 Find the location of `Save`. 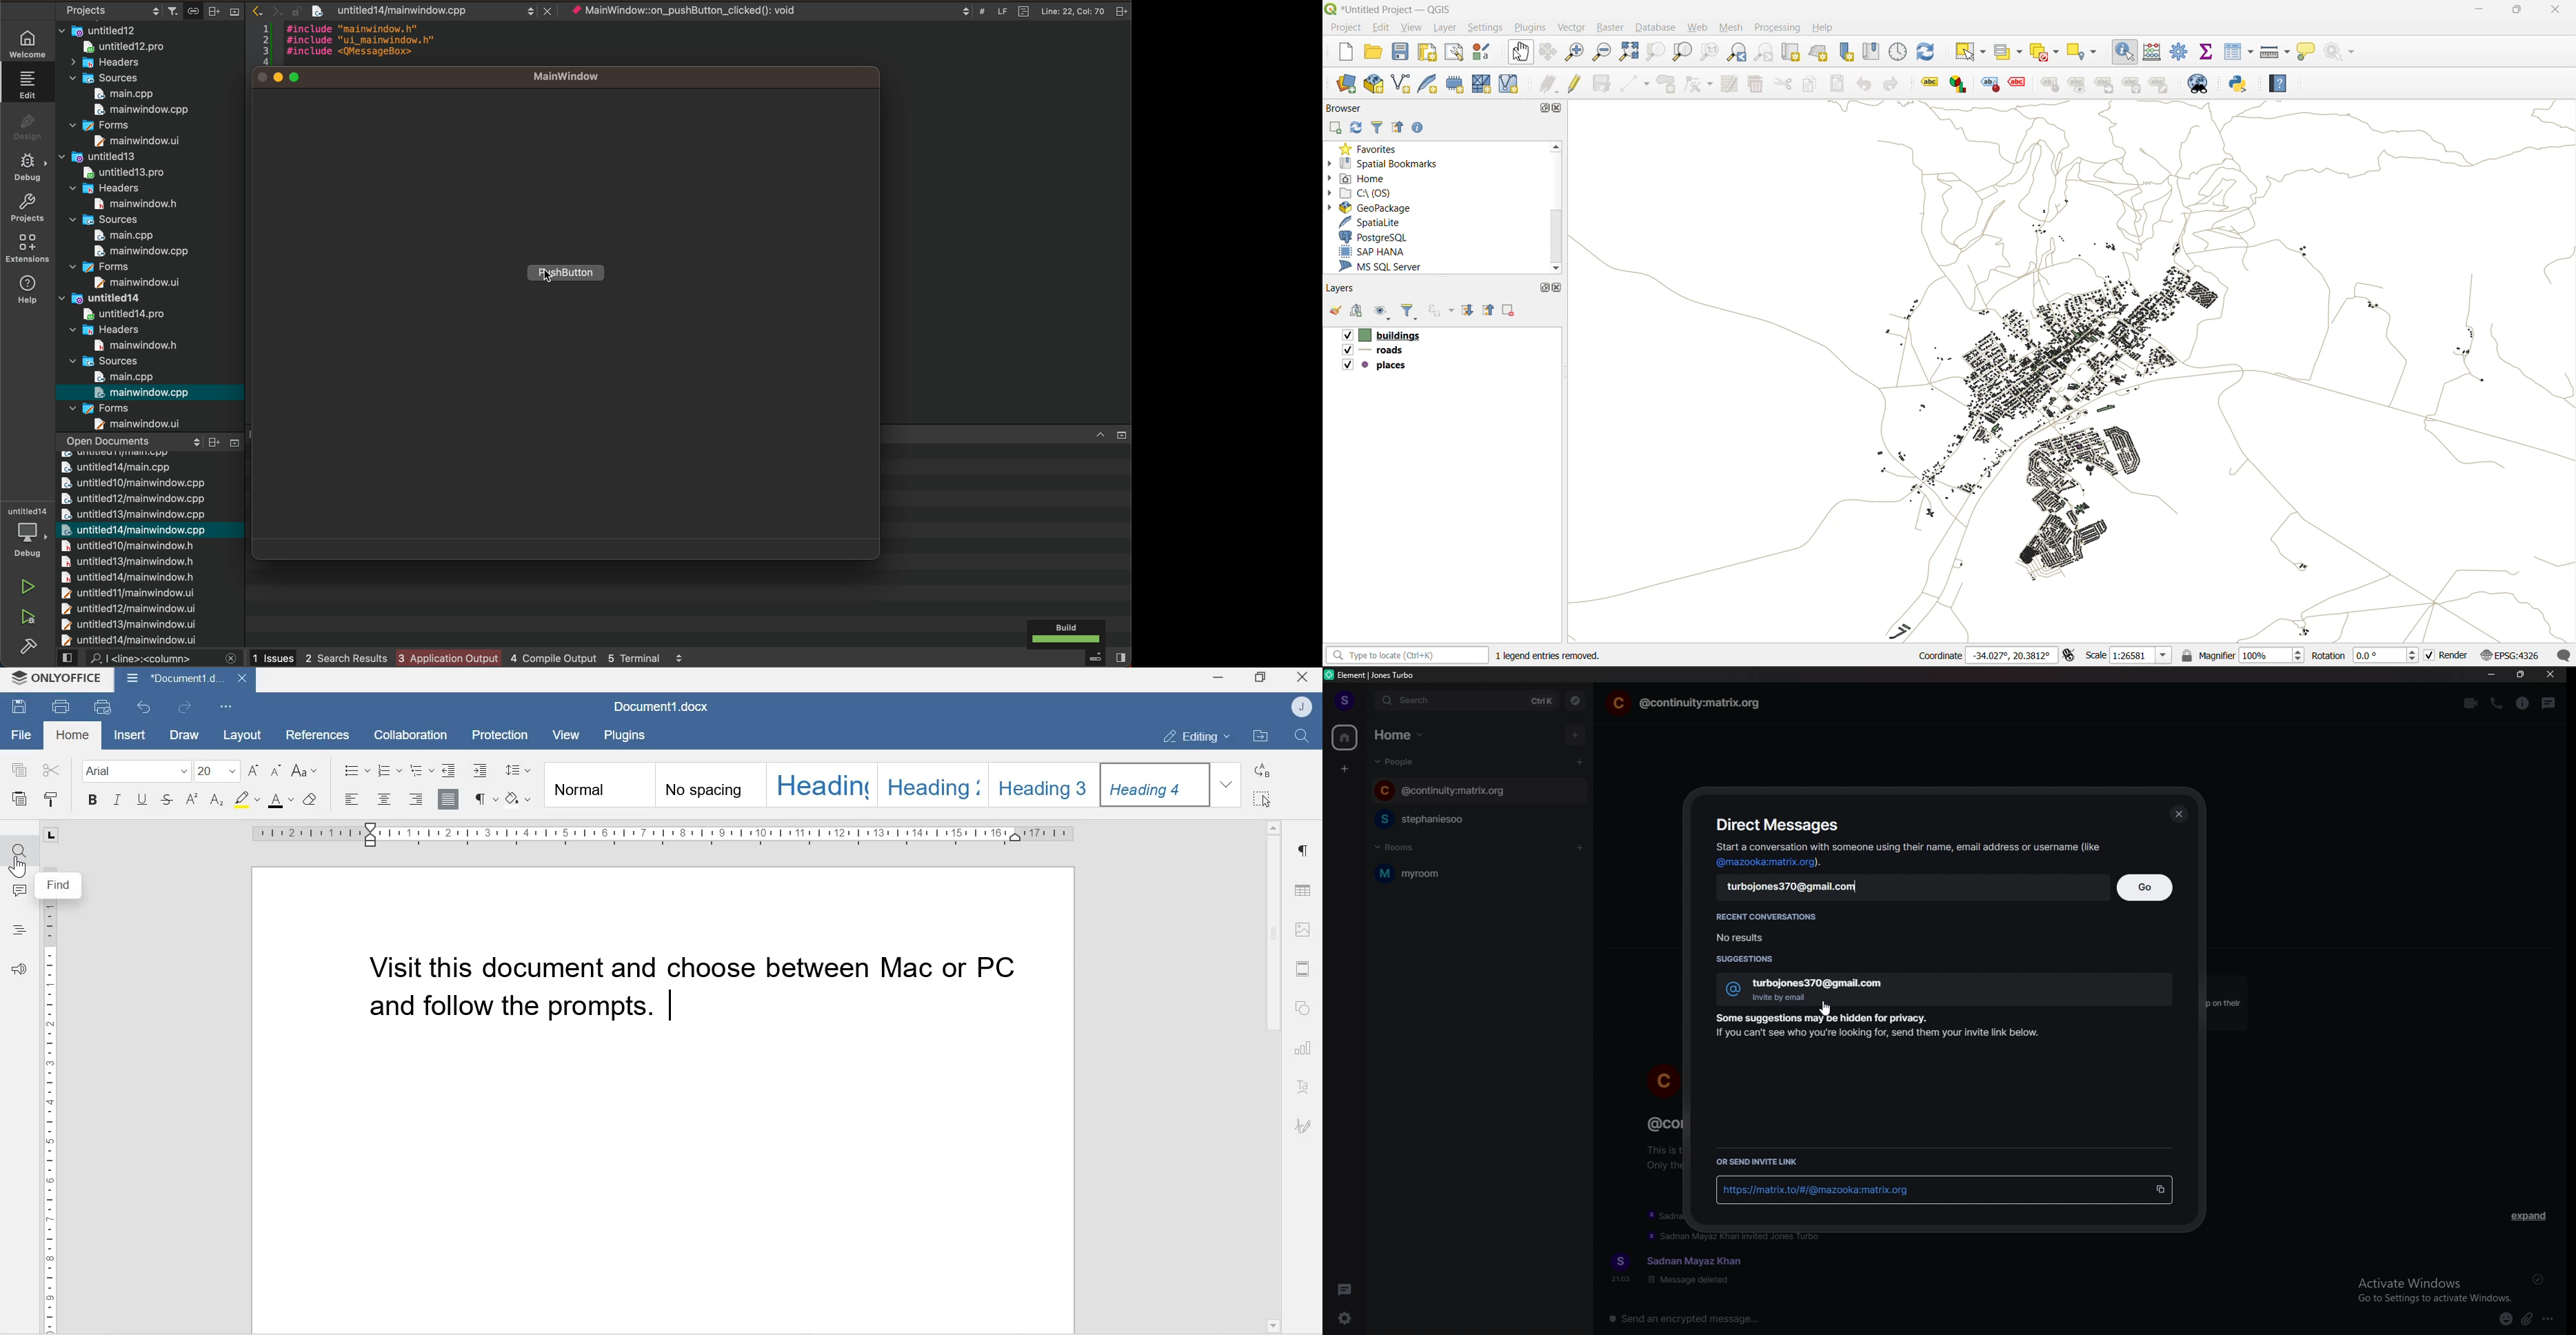

Save is located at coordinates (19, 708).